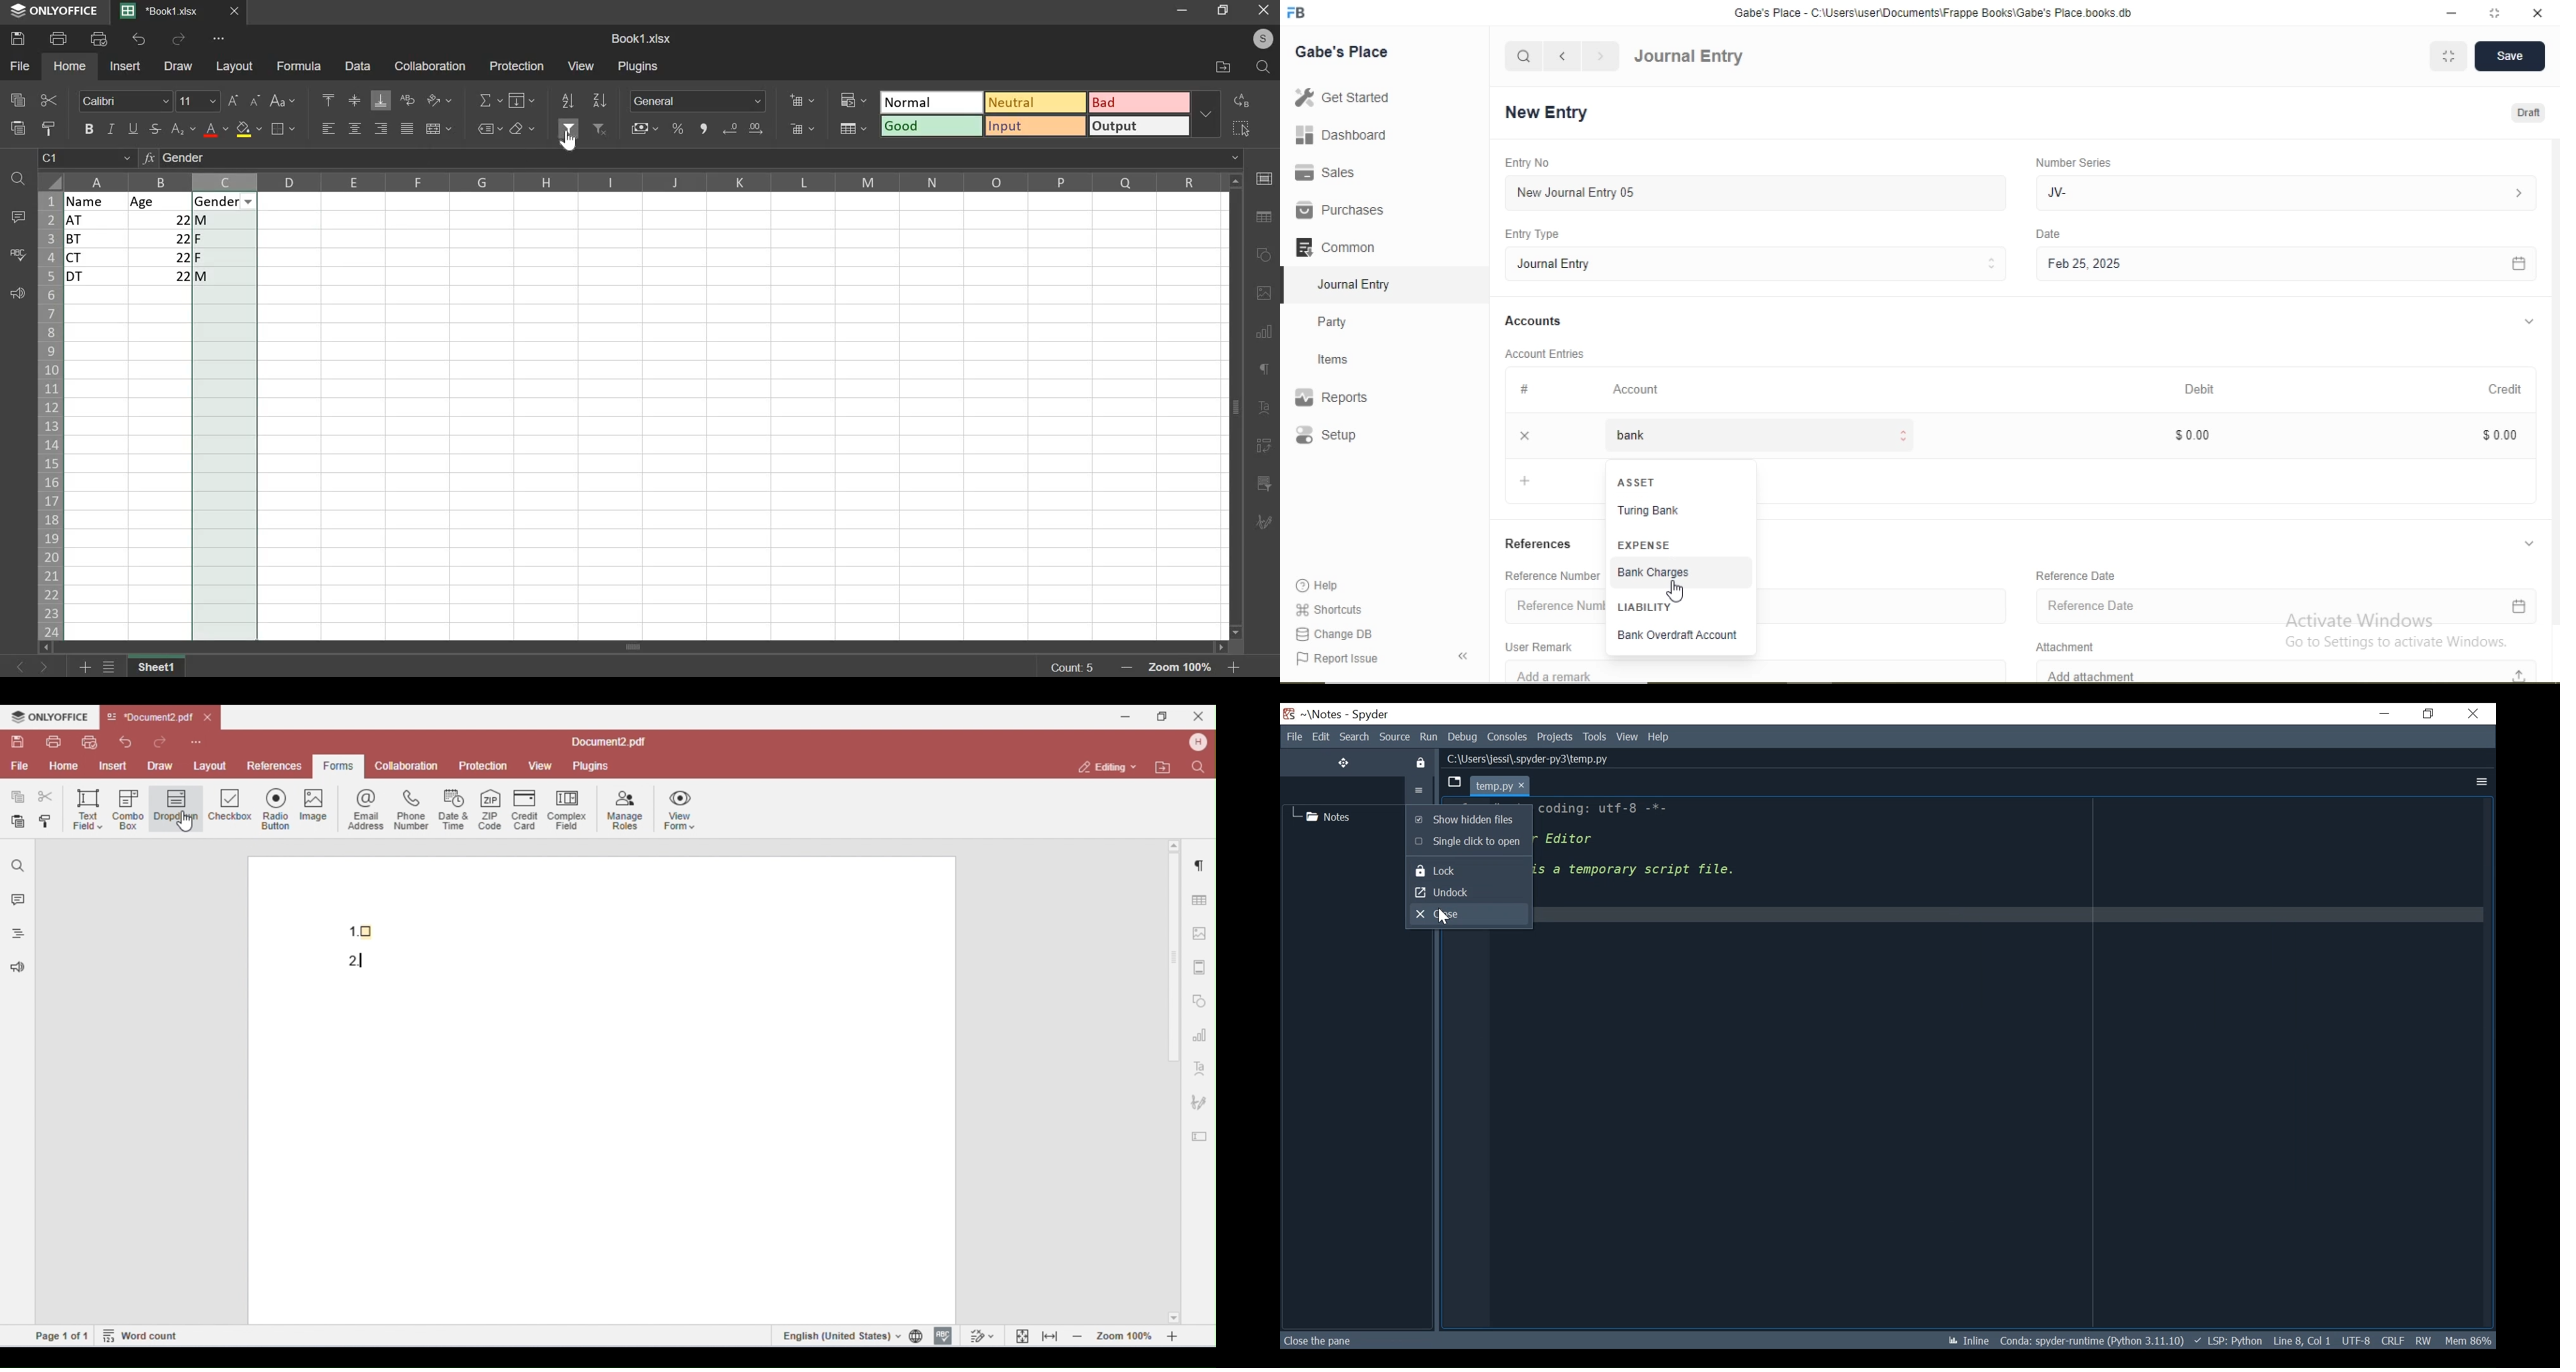  Describe the element at coordinates (1322, 714) in the screenshot. I see `Project Name` at that location.